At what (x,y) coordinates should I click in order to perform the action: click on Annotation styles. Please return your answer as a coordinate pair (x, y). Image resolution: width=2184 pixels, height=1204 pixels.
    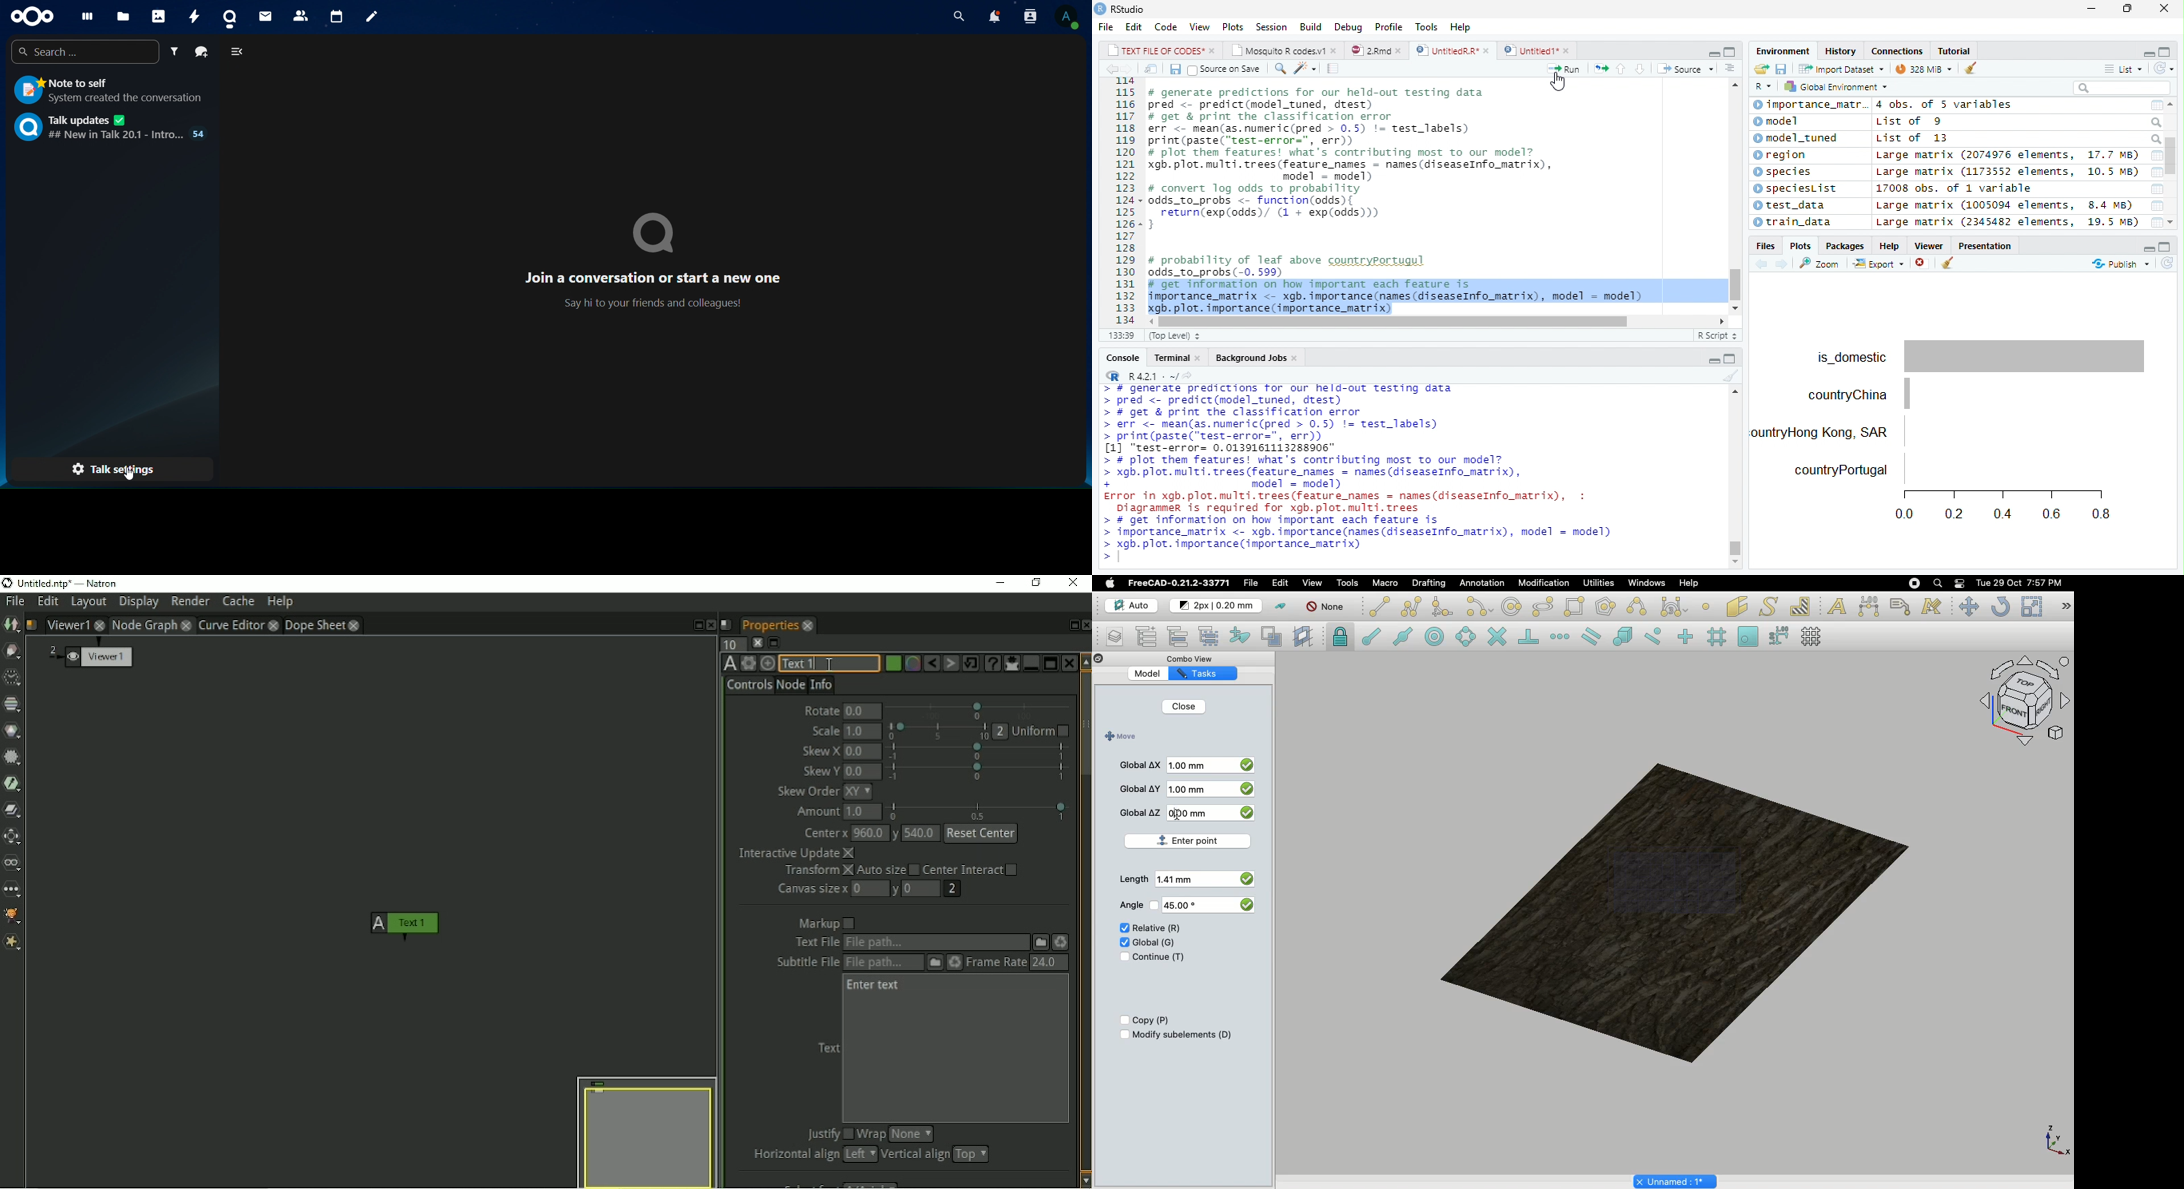
    Looking at the image, I should click on (1932, 606).